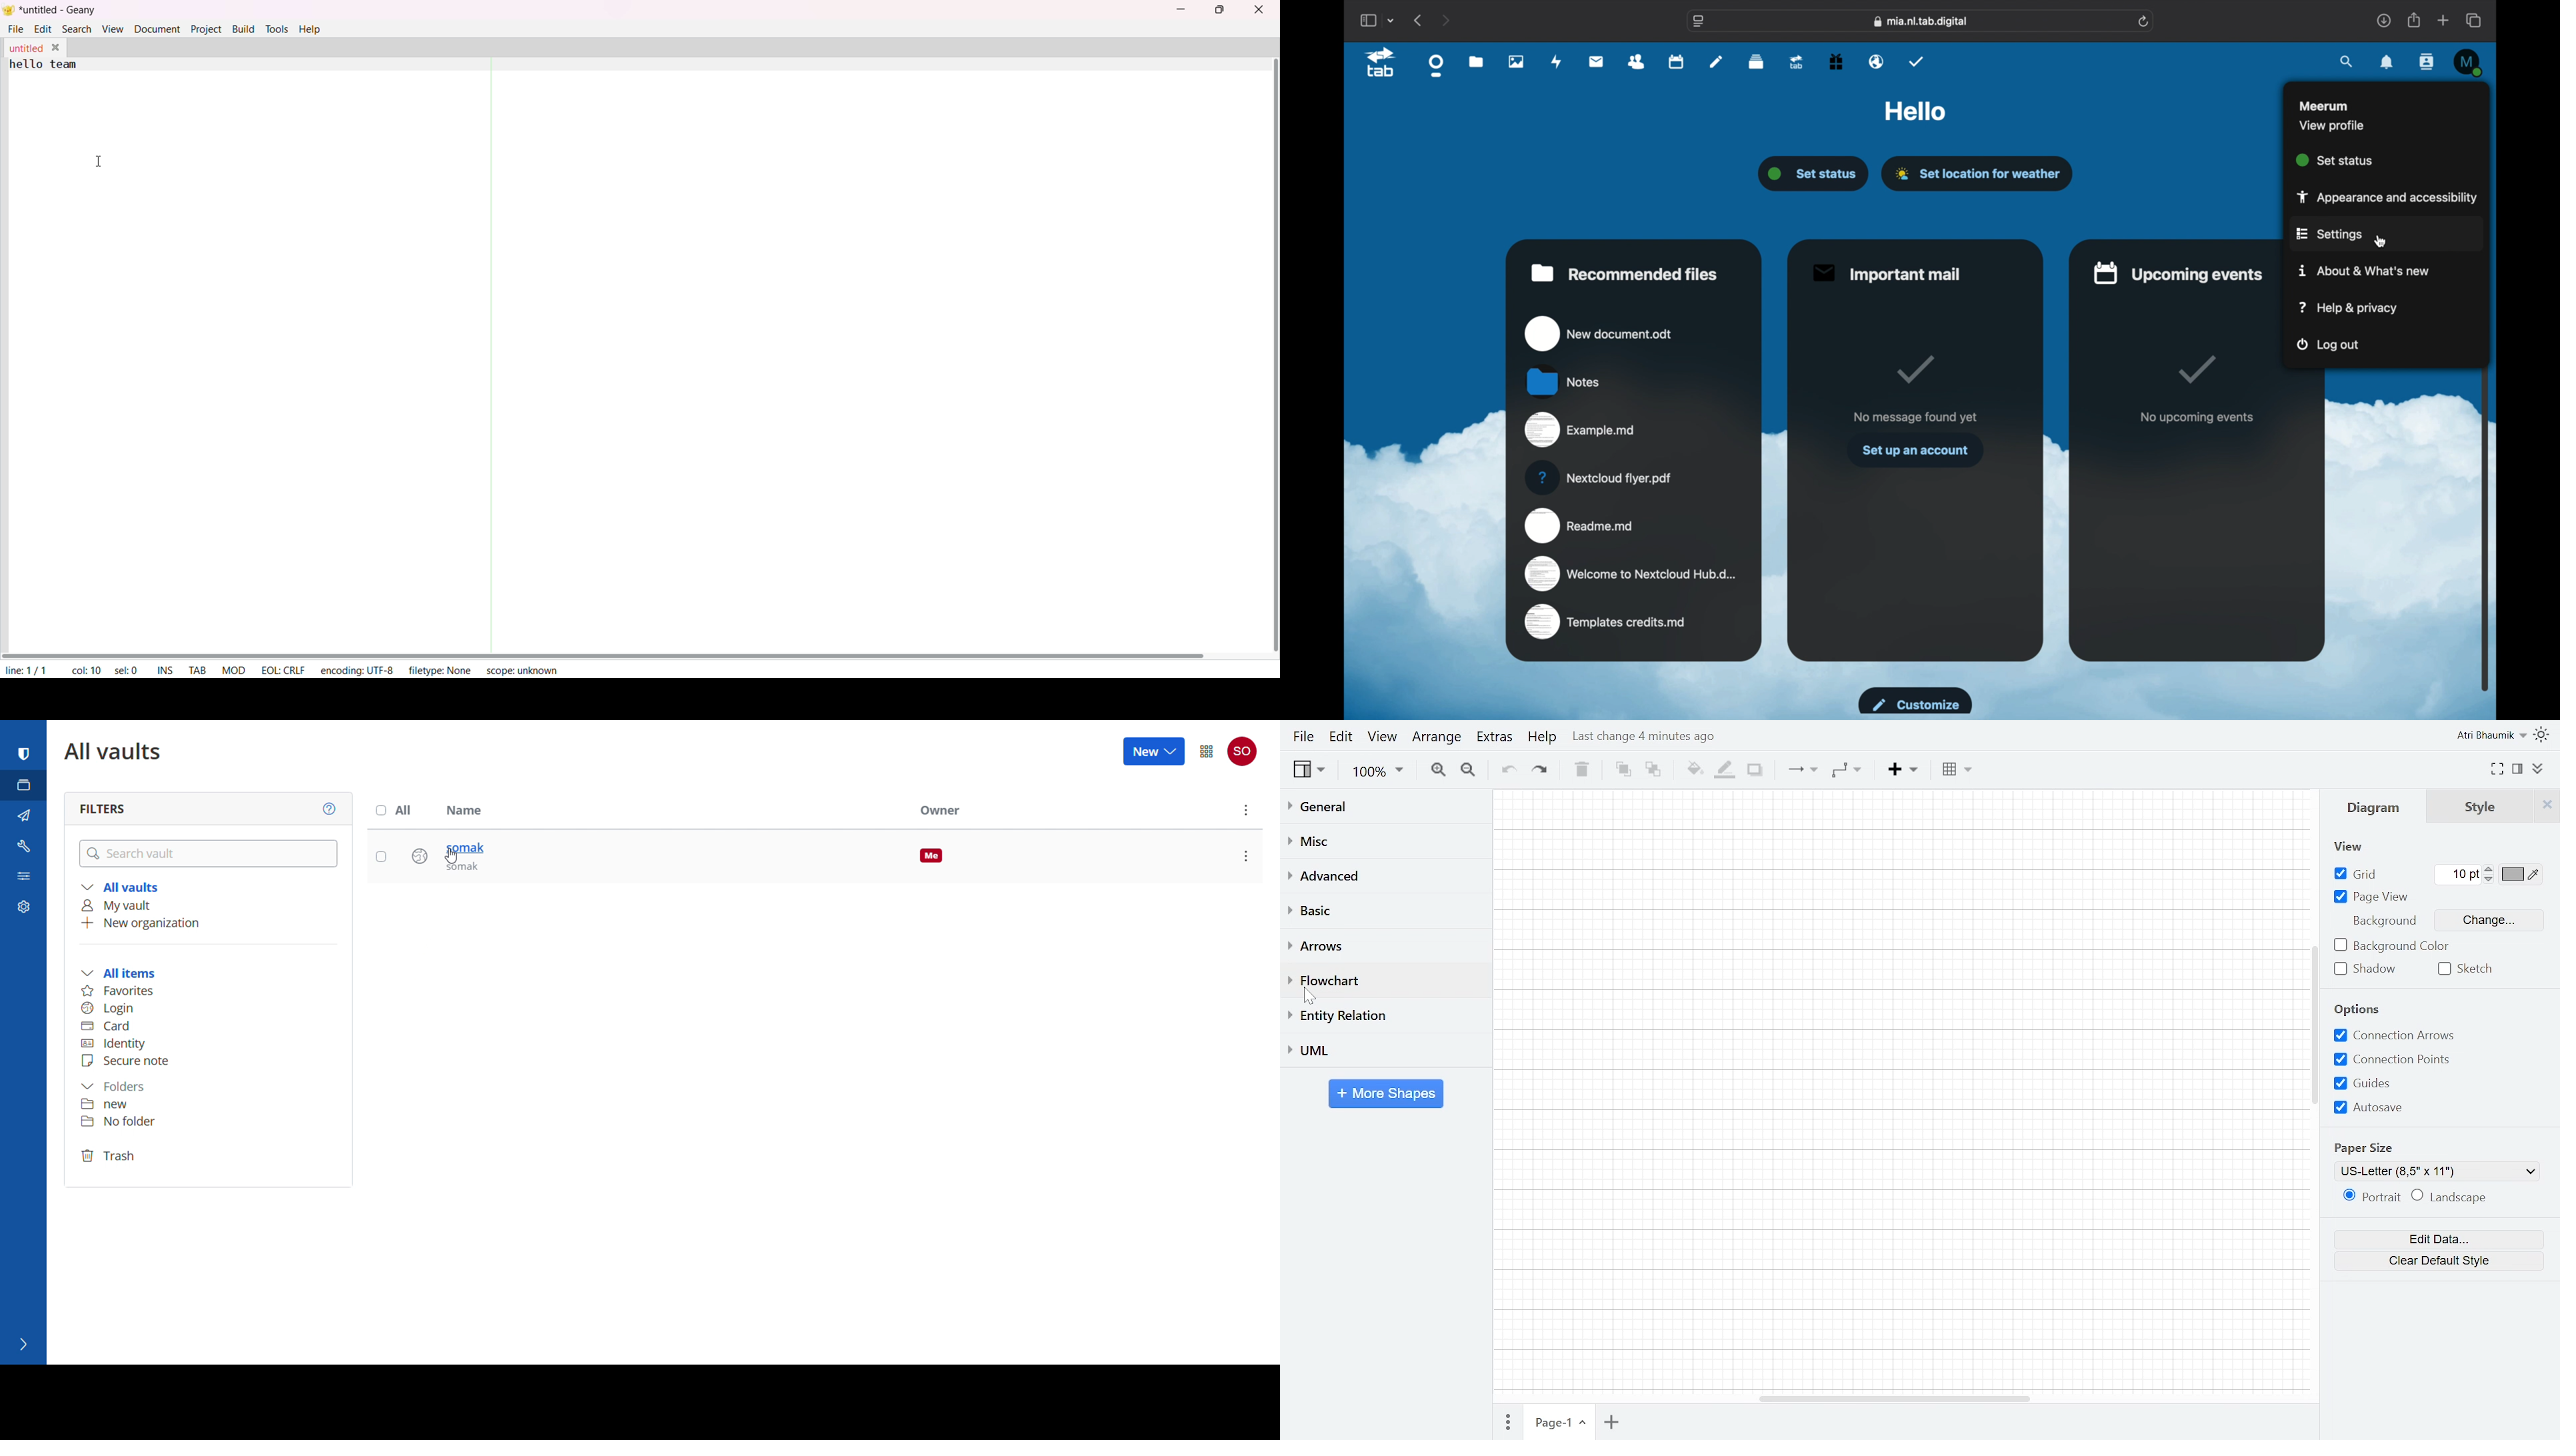  What do you see at coordinates (163, 670) in the screenshot?
I see `ins` at bounding box center [163, 670].